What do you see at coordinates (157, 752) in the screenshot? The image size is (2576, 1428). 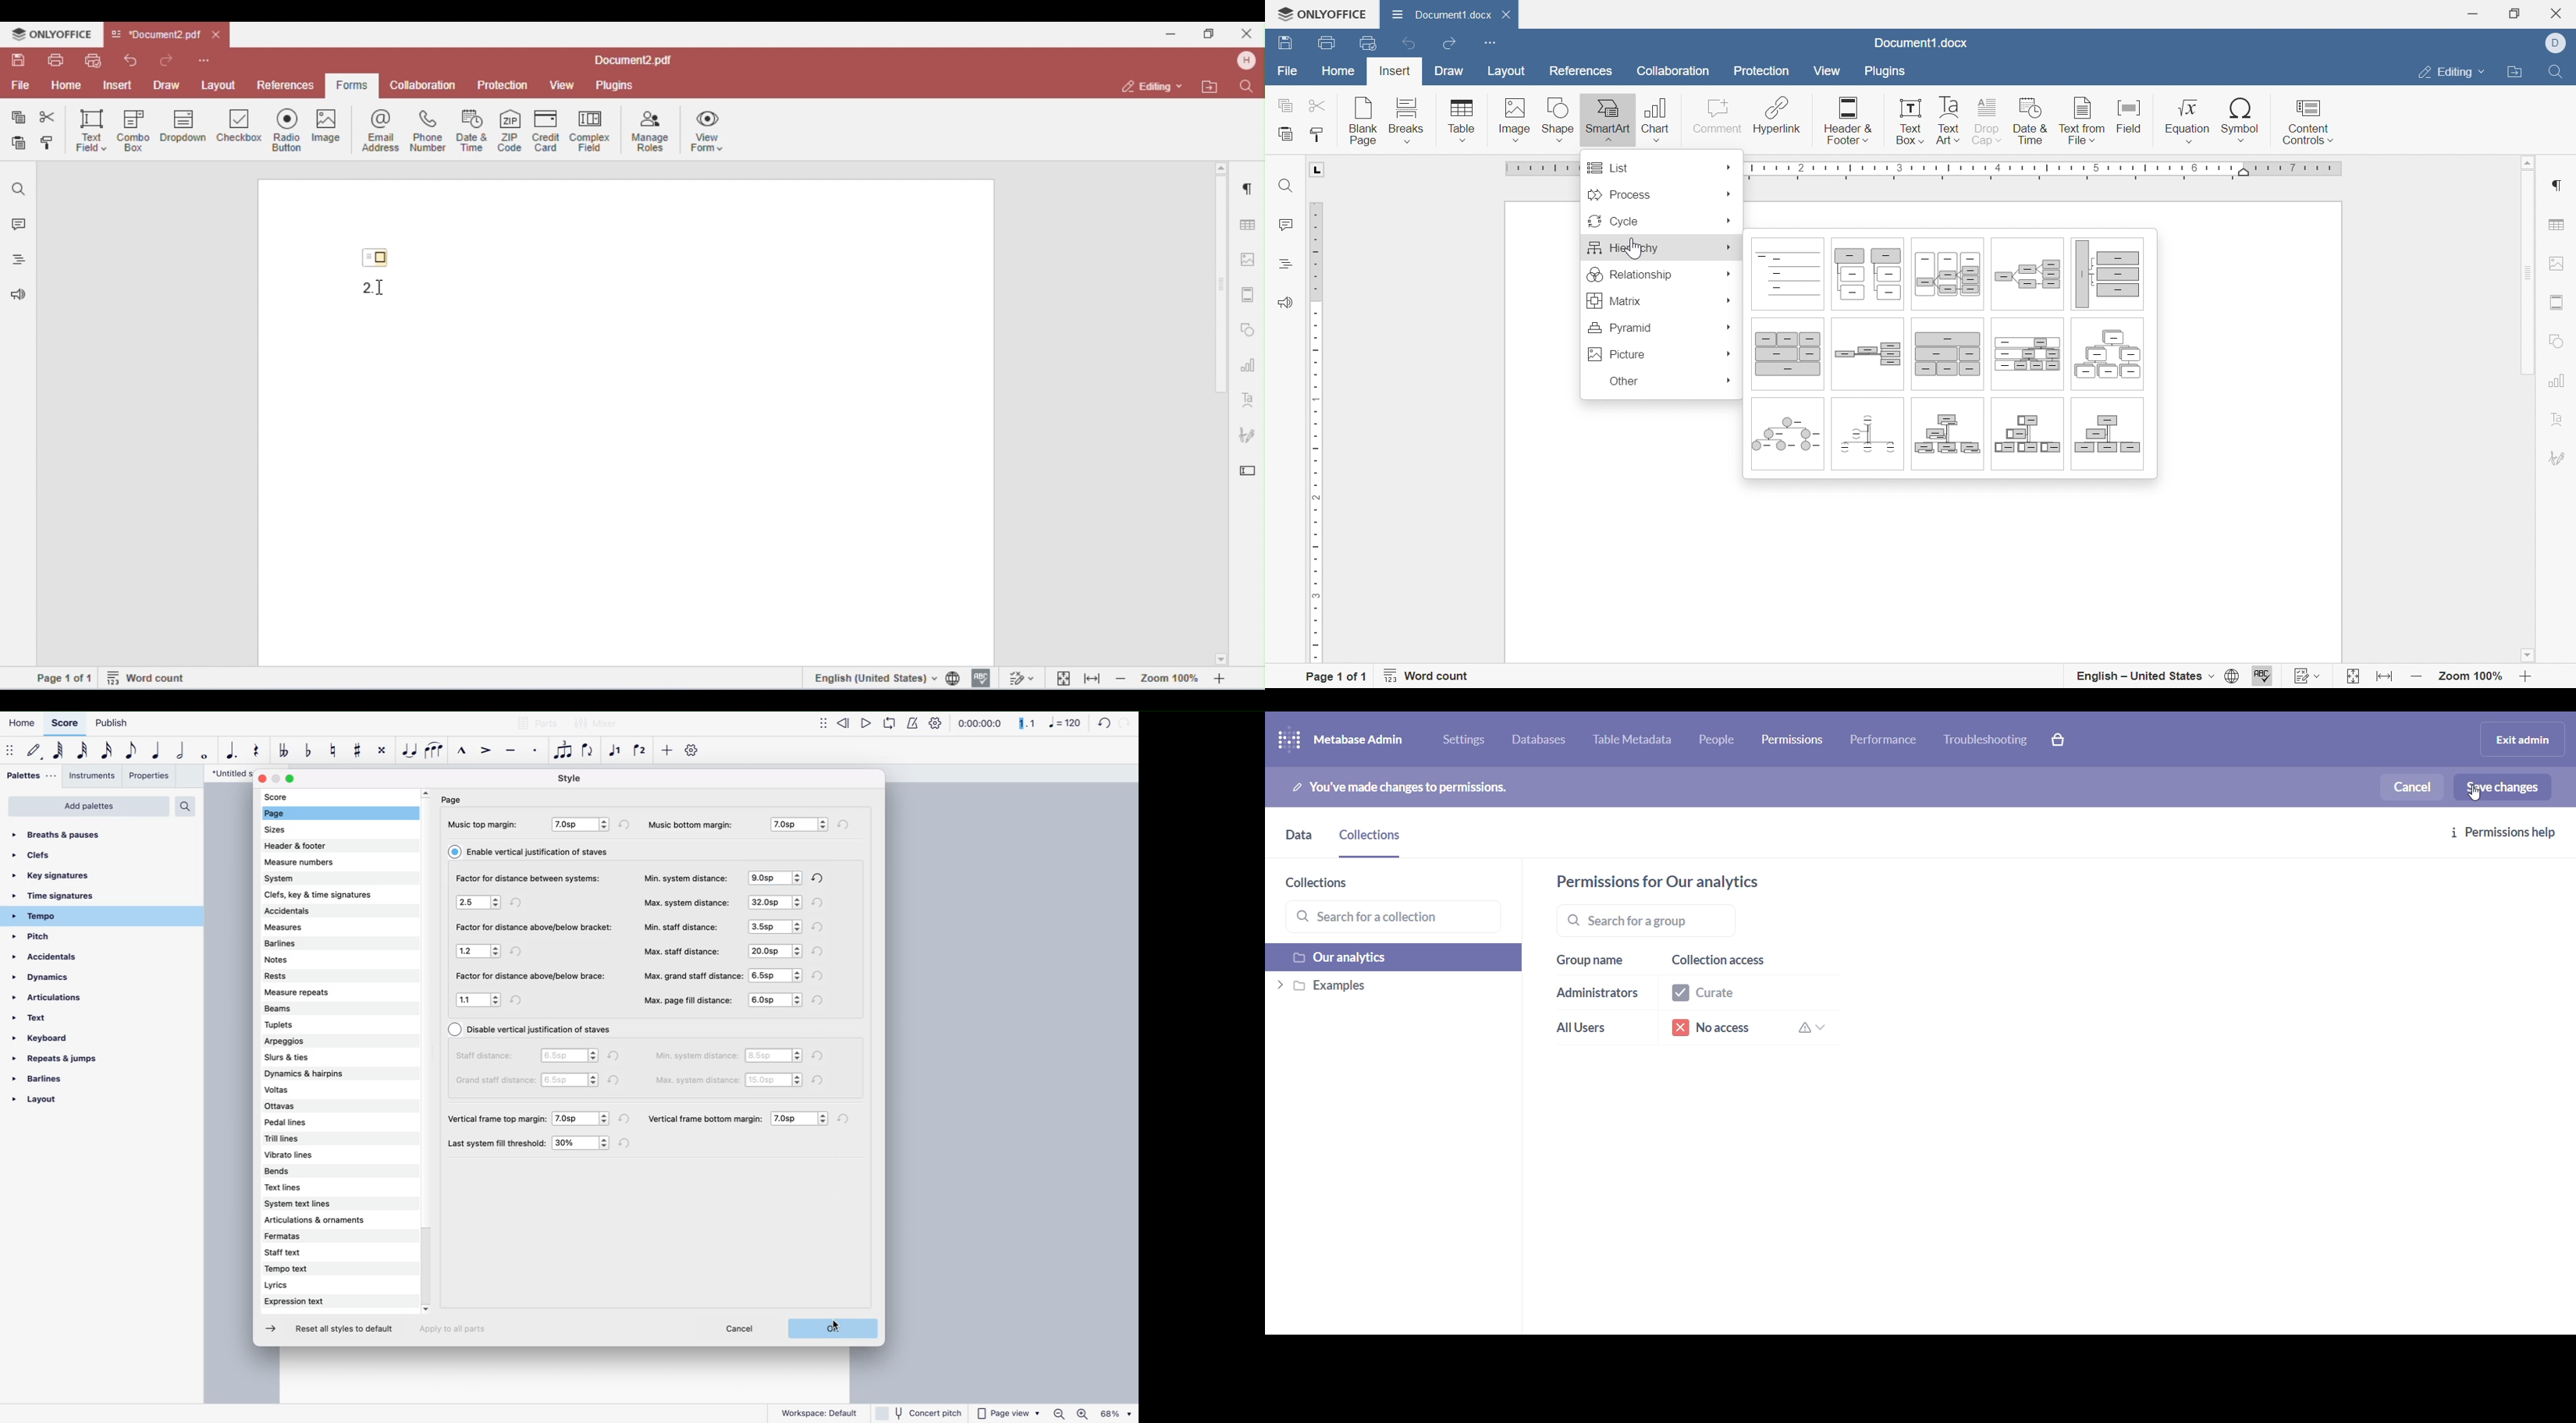 I see `quarter note` at bounding box center [157, 752].